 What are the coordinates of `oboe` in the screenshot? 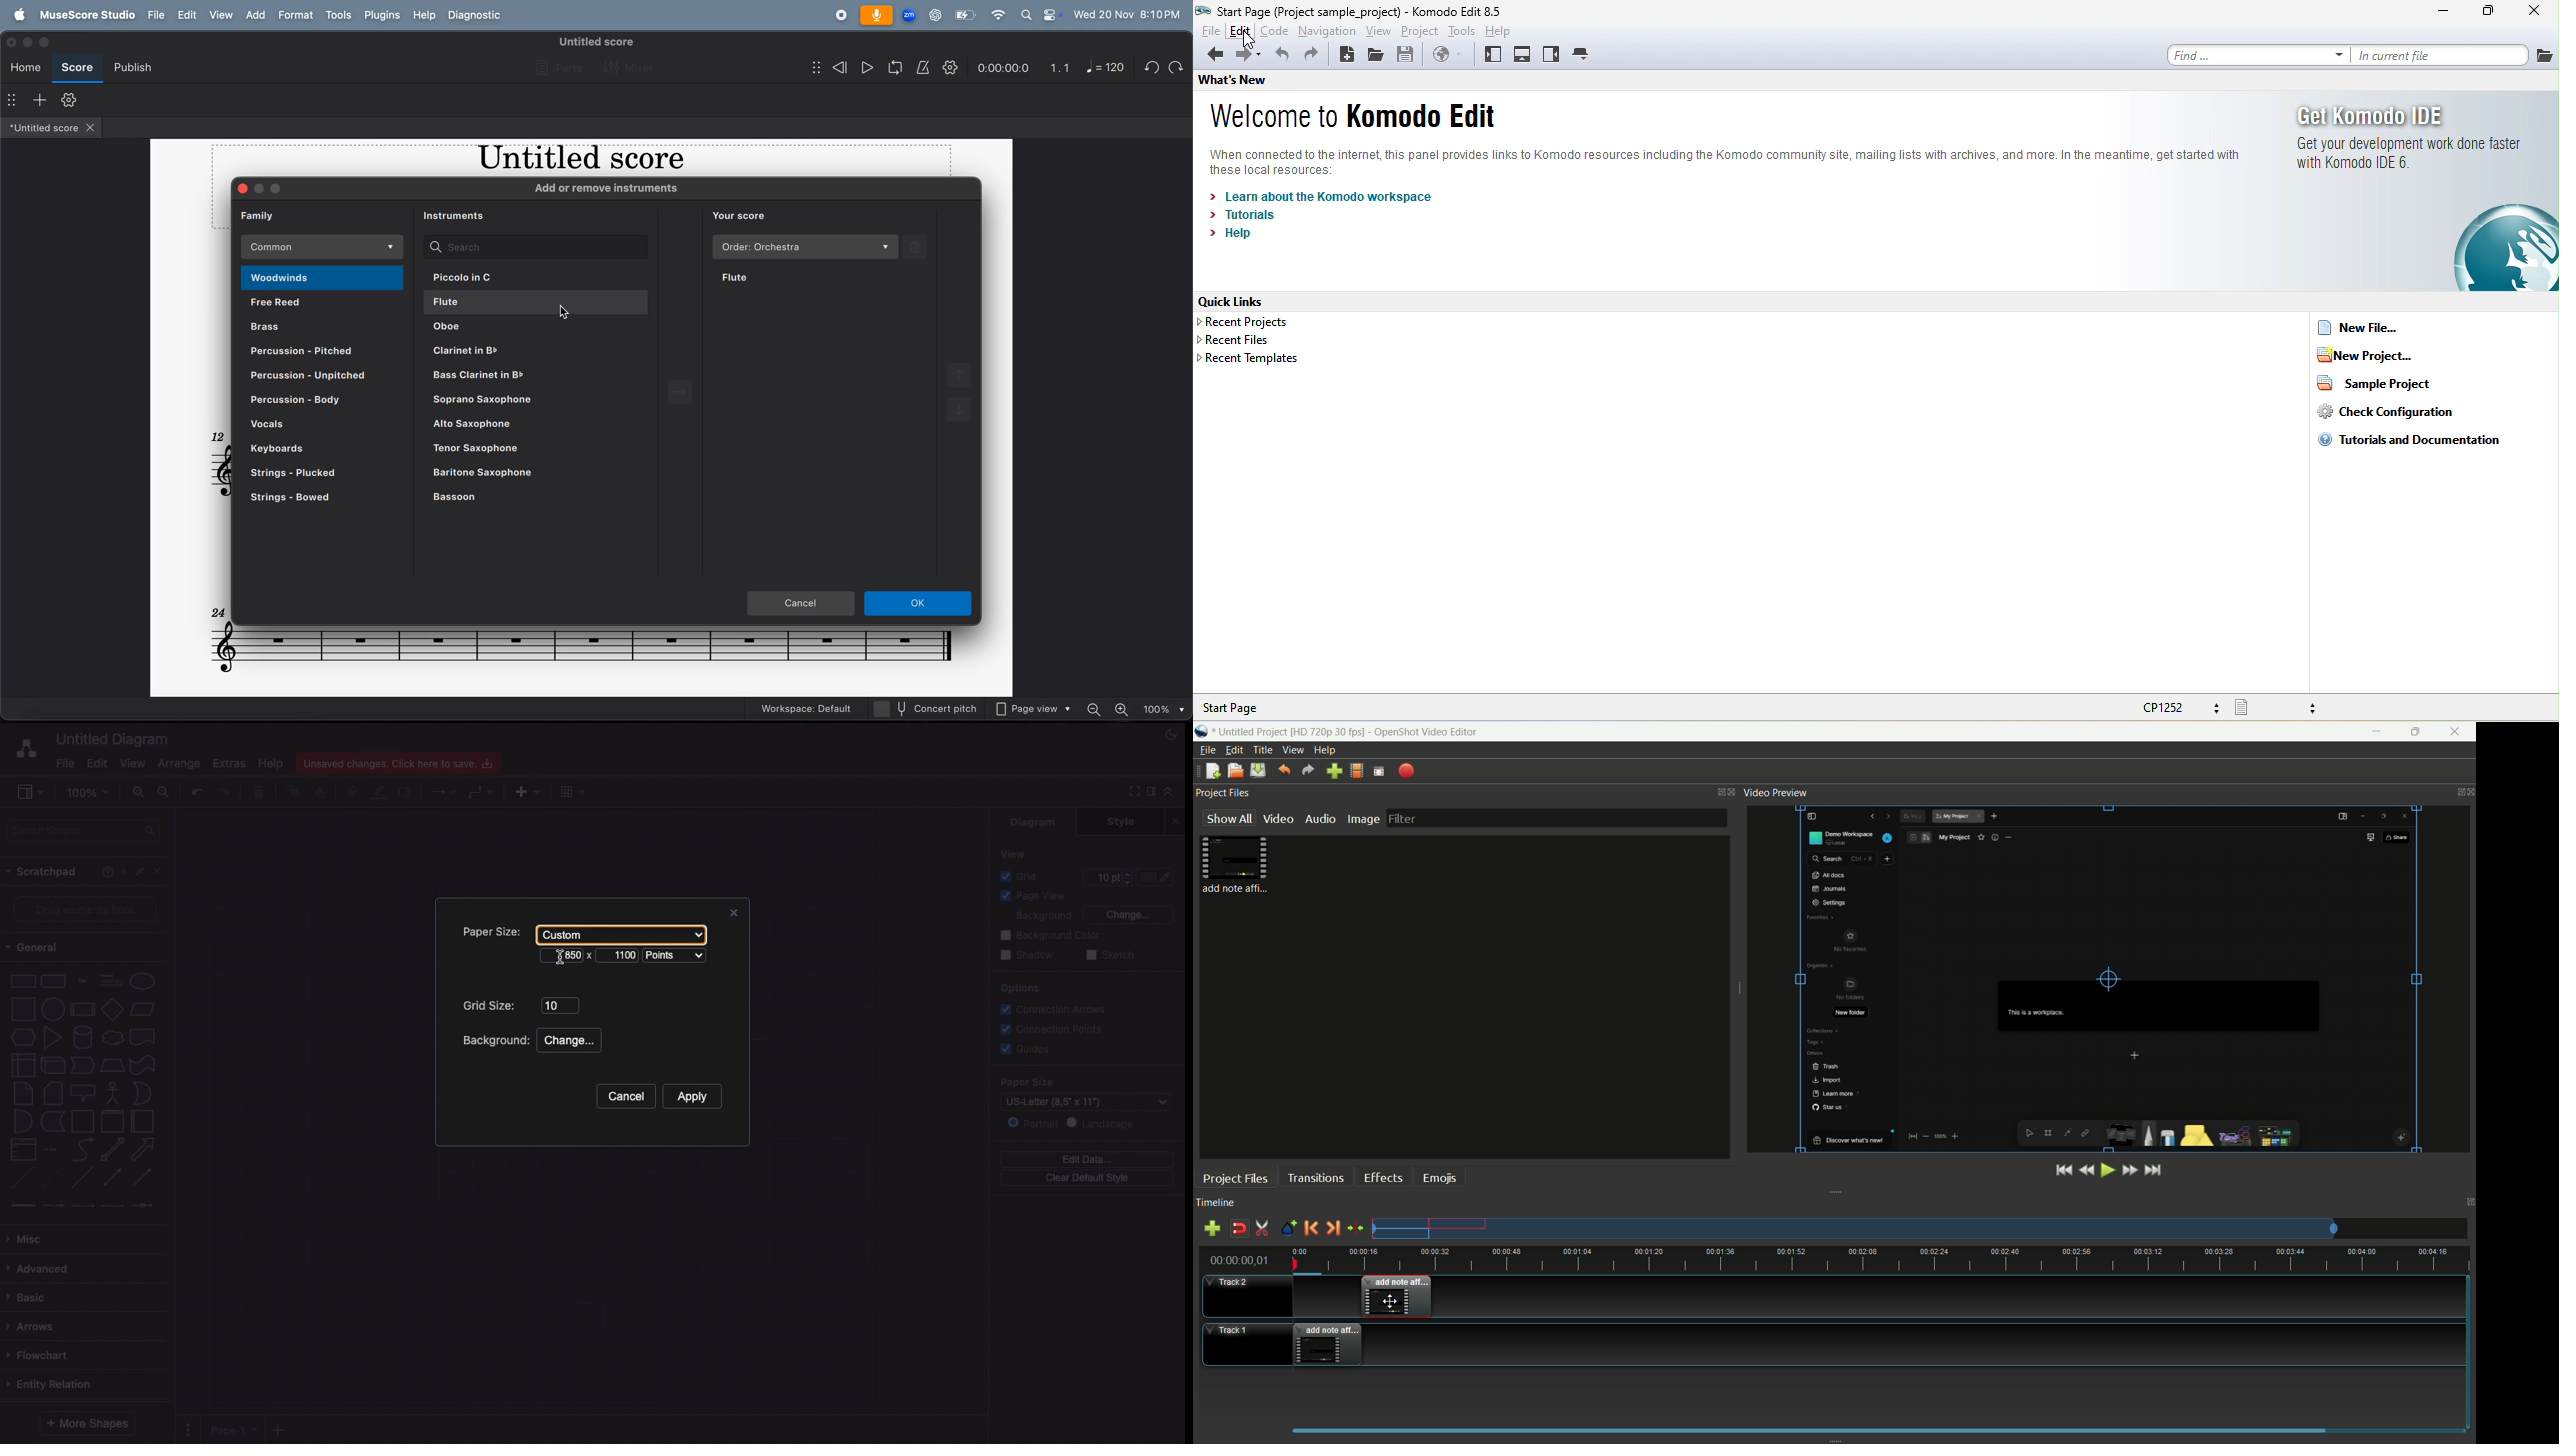 It's located at (547, 329).